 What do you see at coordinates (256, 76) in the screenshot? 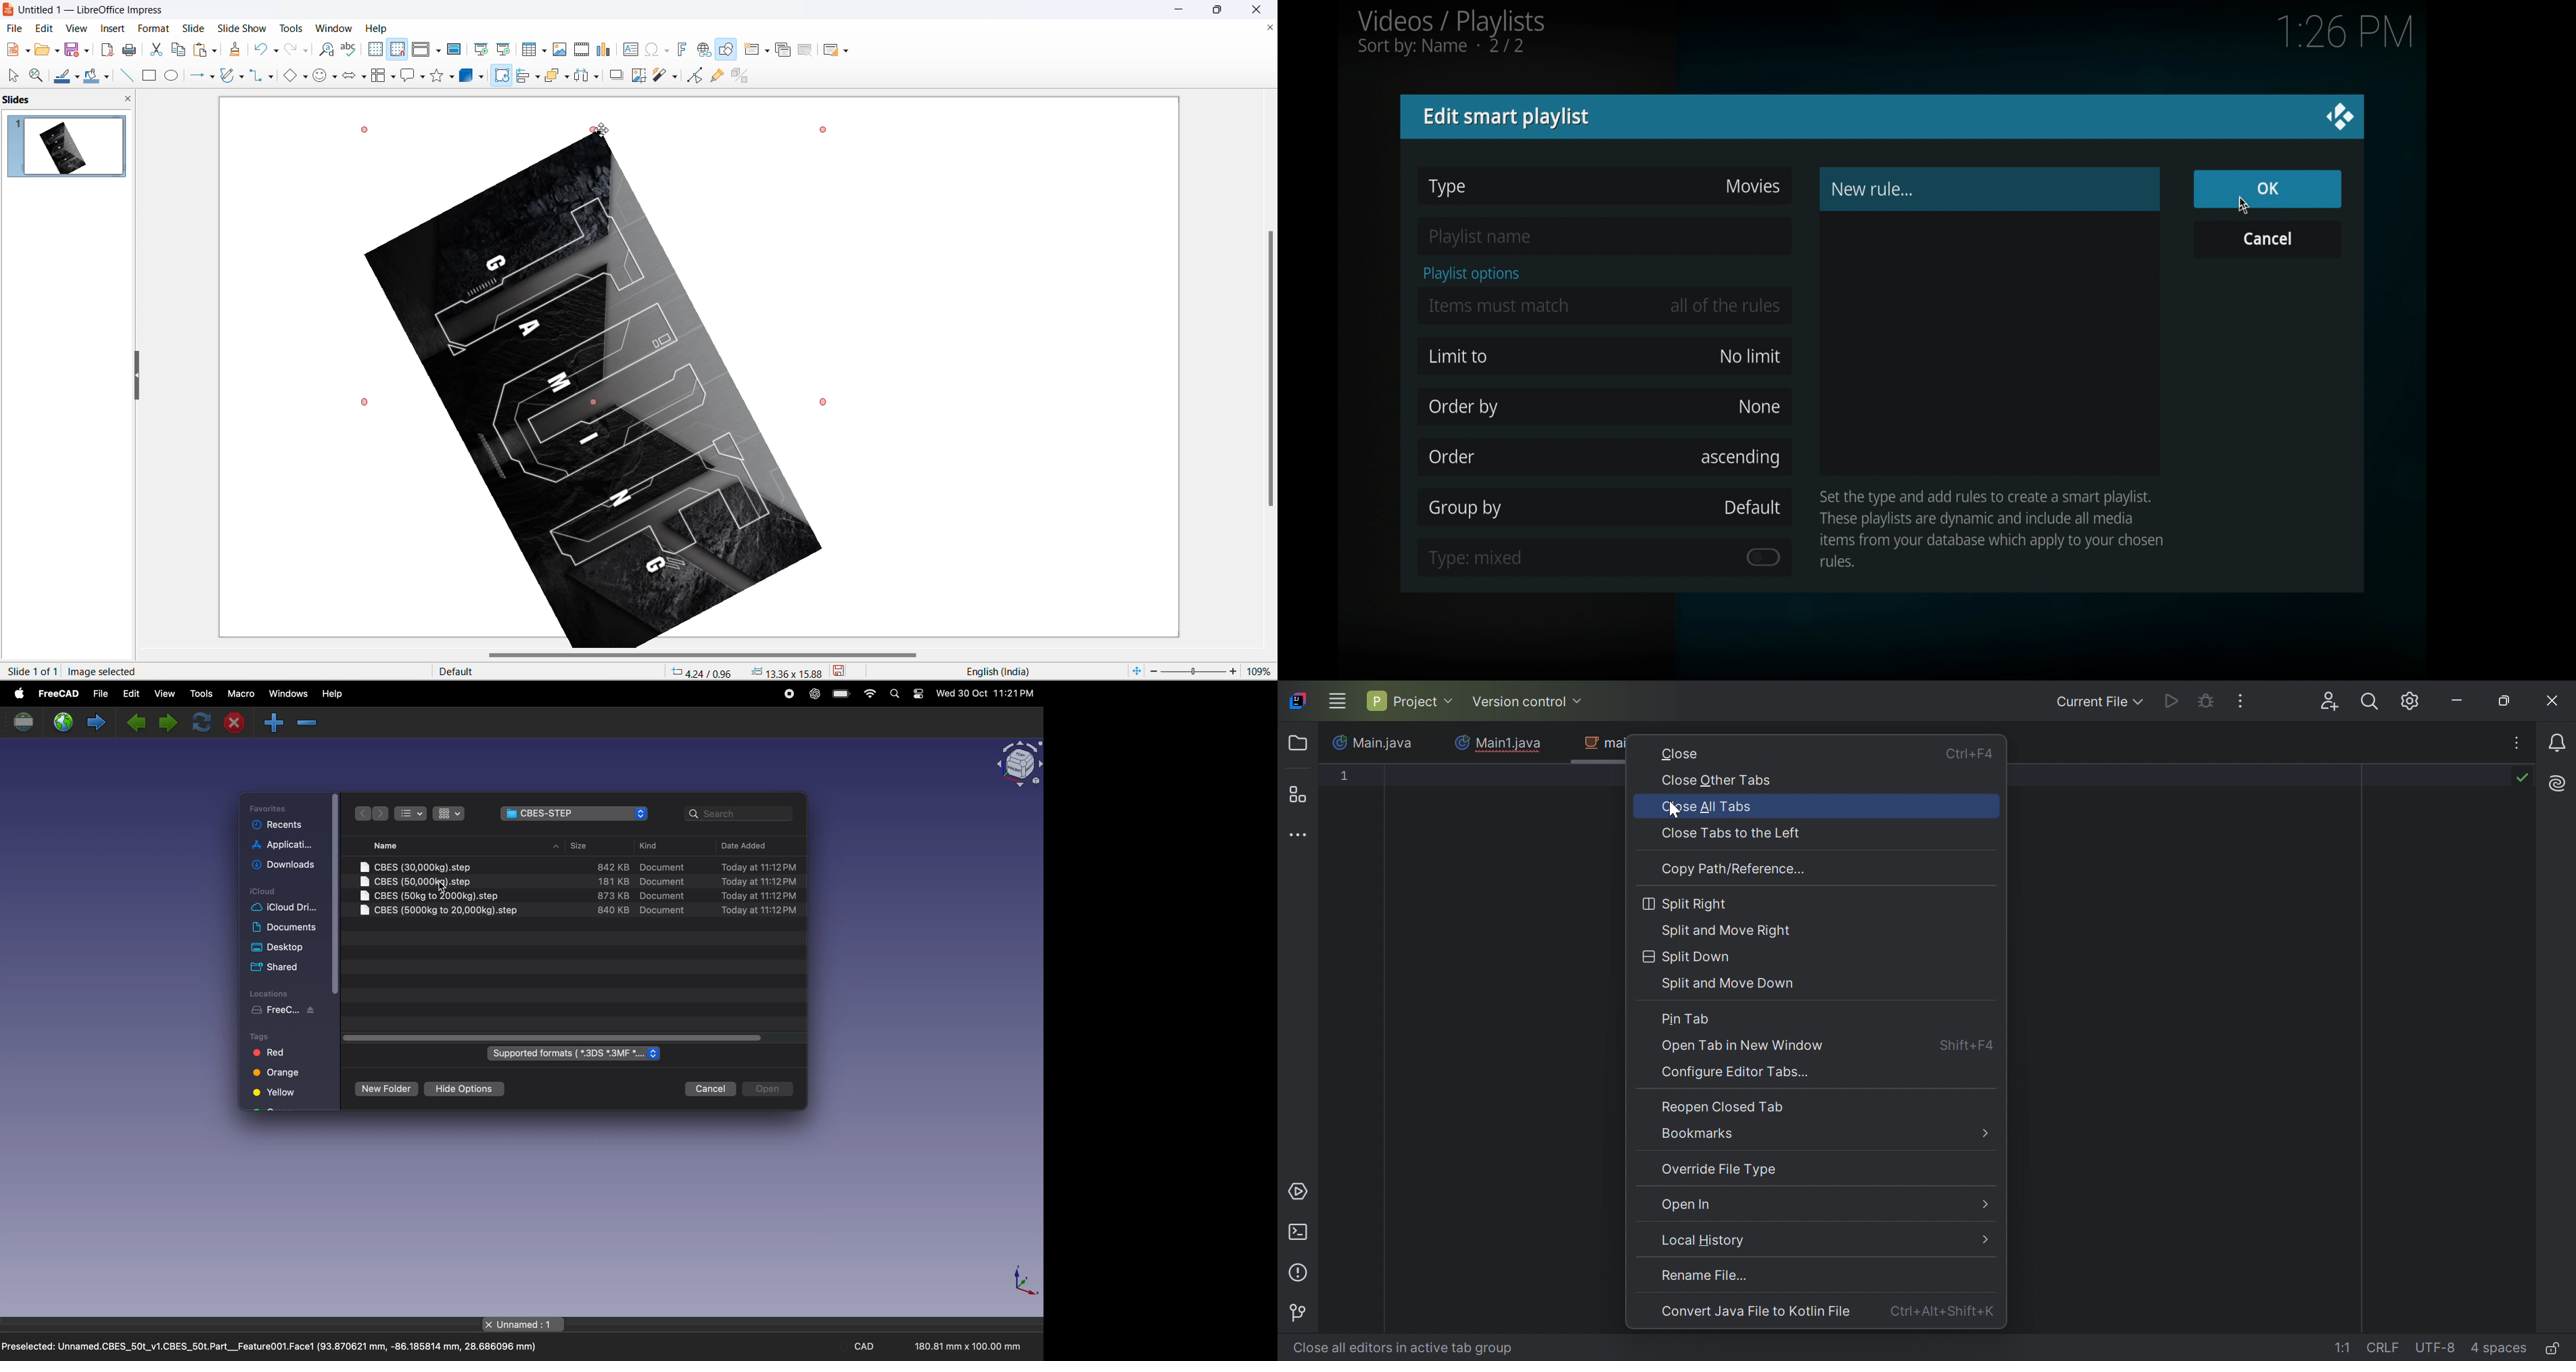
I see `connectors` at bounding box center [256, 76].